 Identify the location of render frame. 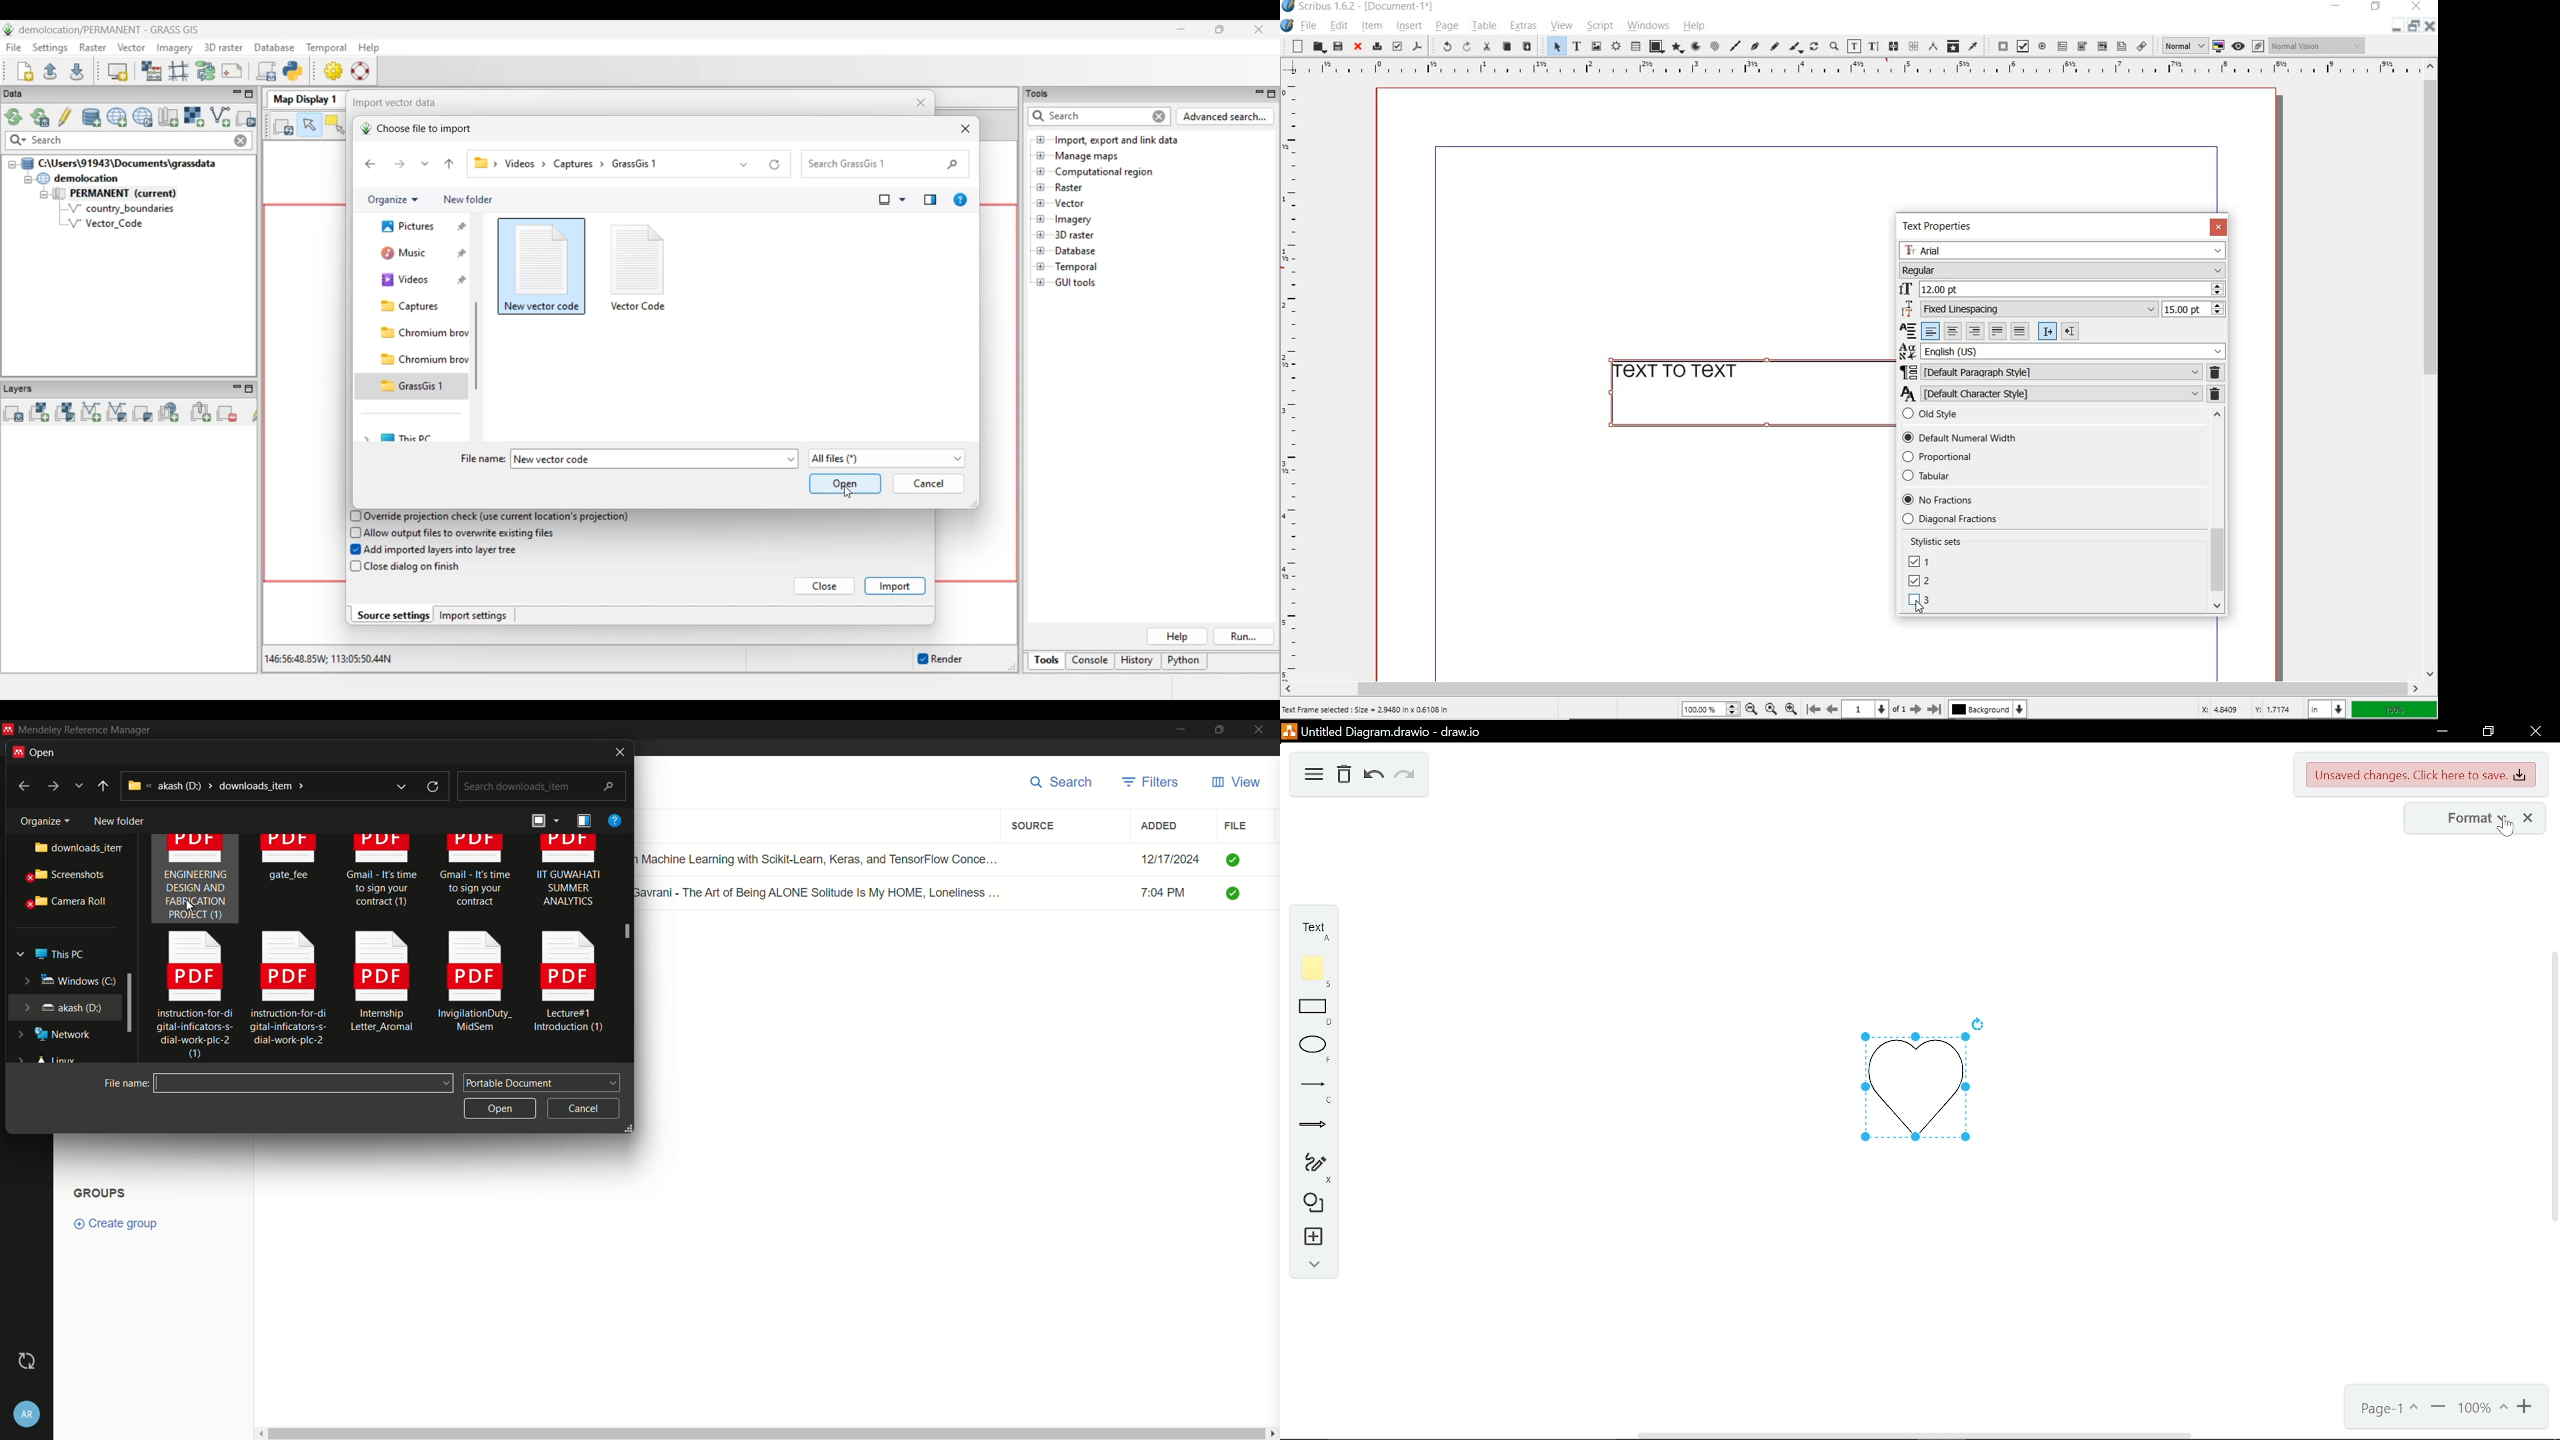
(1616, 47).